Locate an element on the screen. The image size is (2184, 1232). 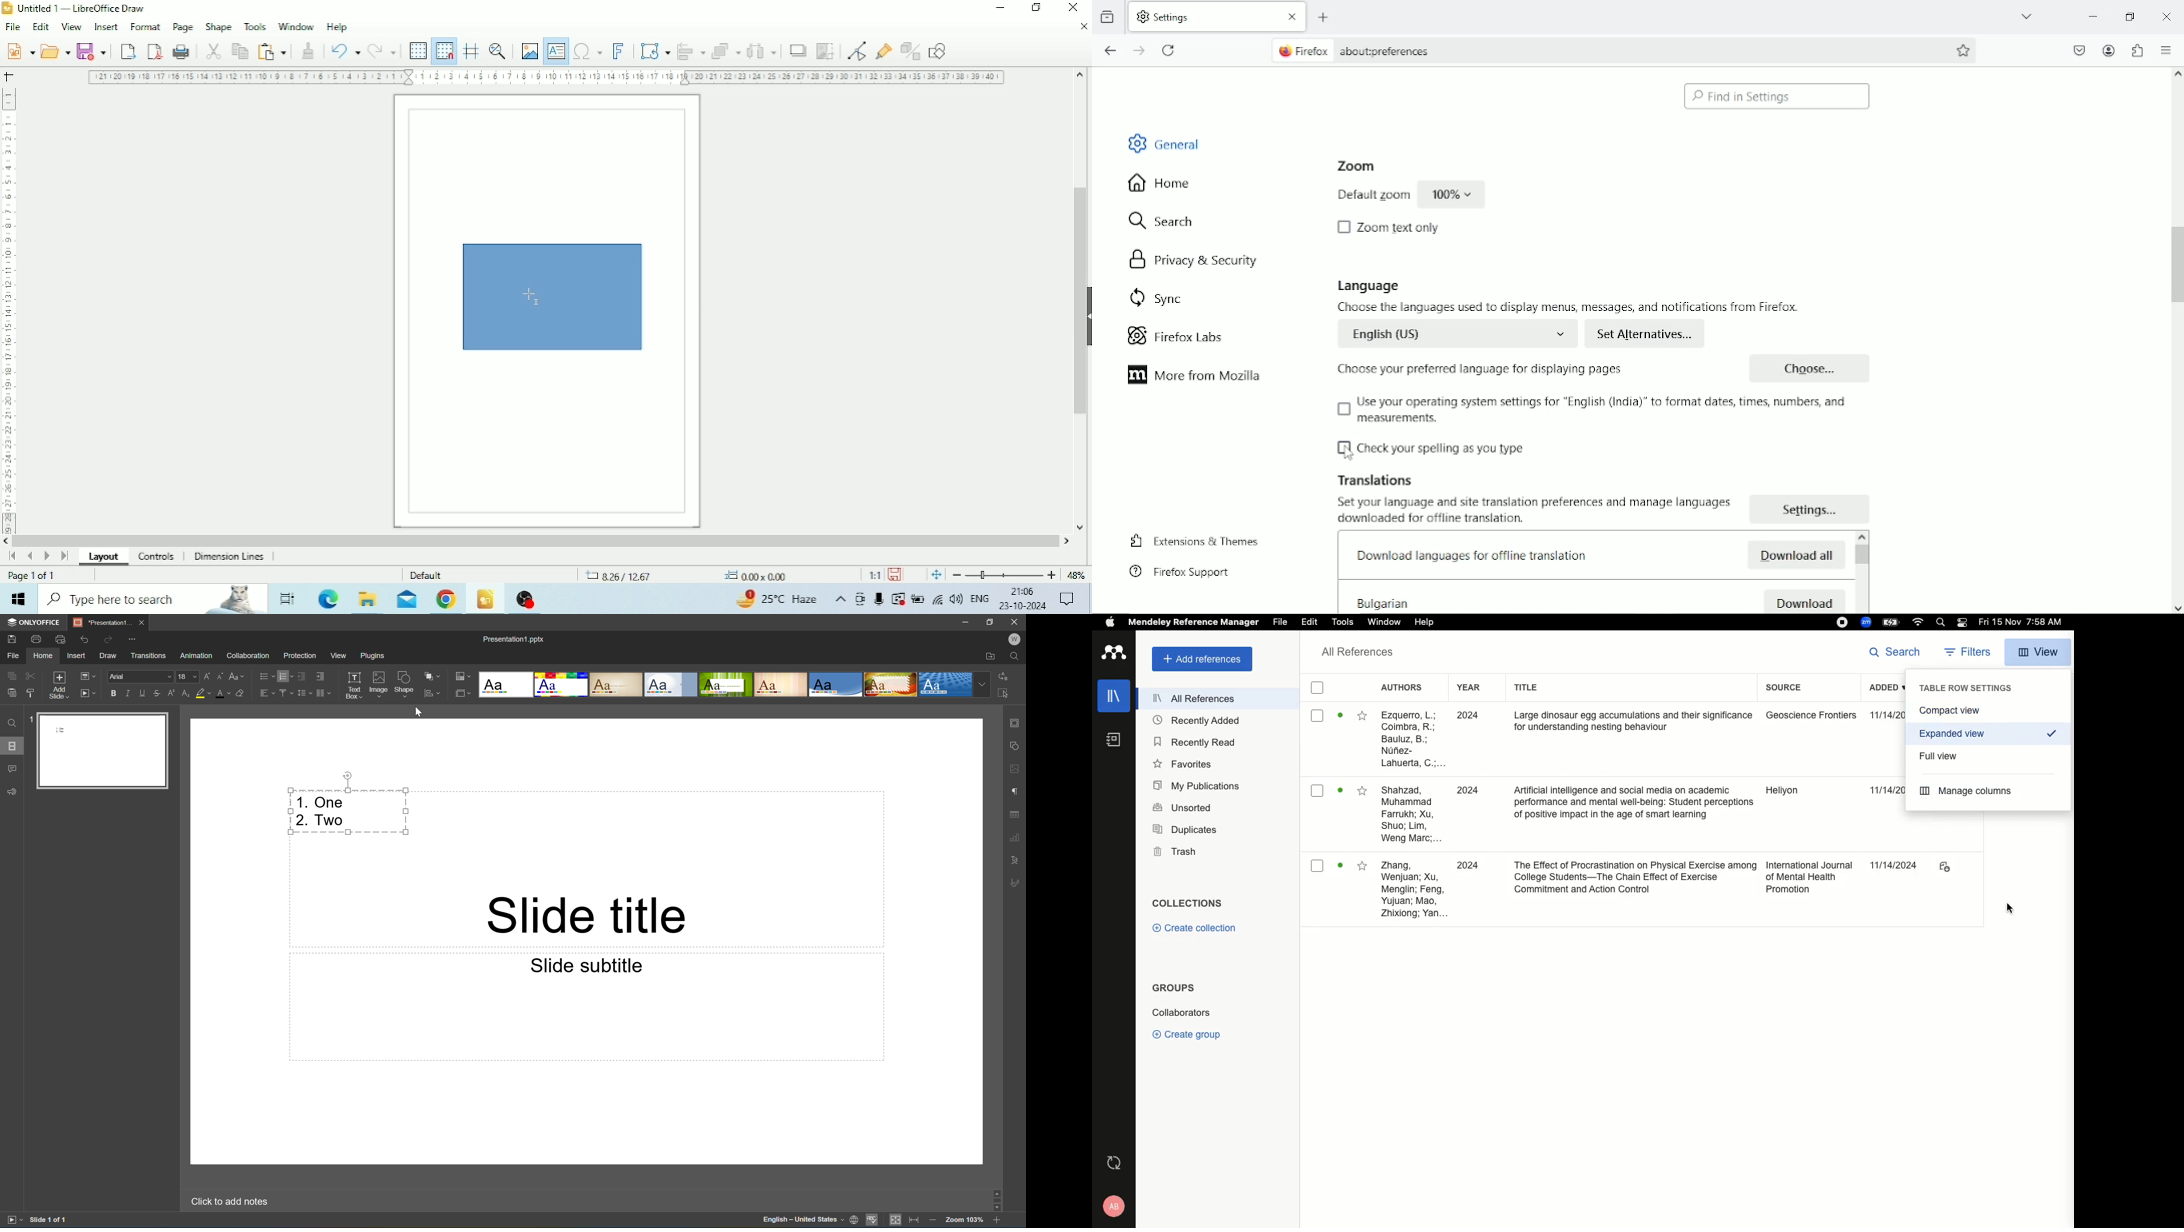
Set Alternatives is located at coordinates (1641, 336).